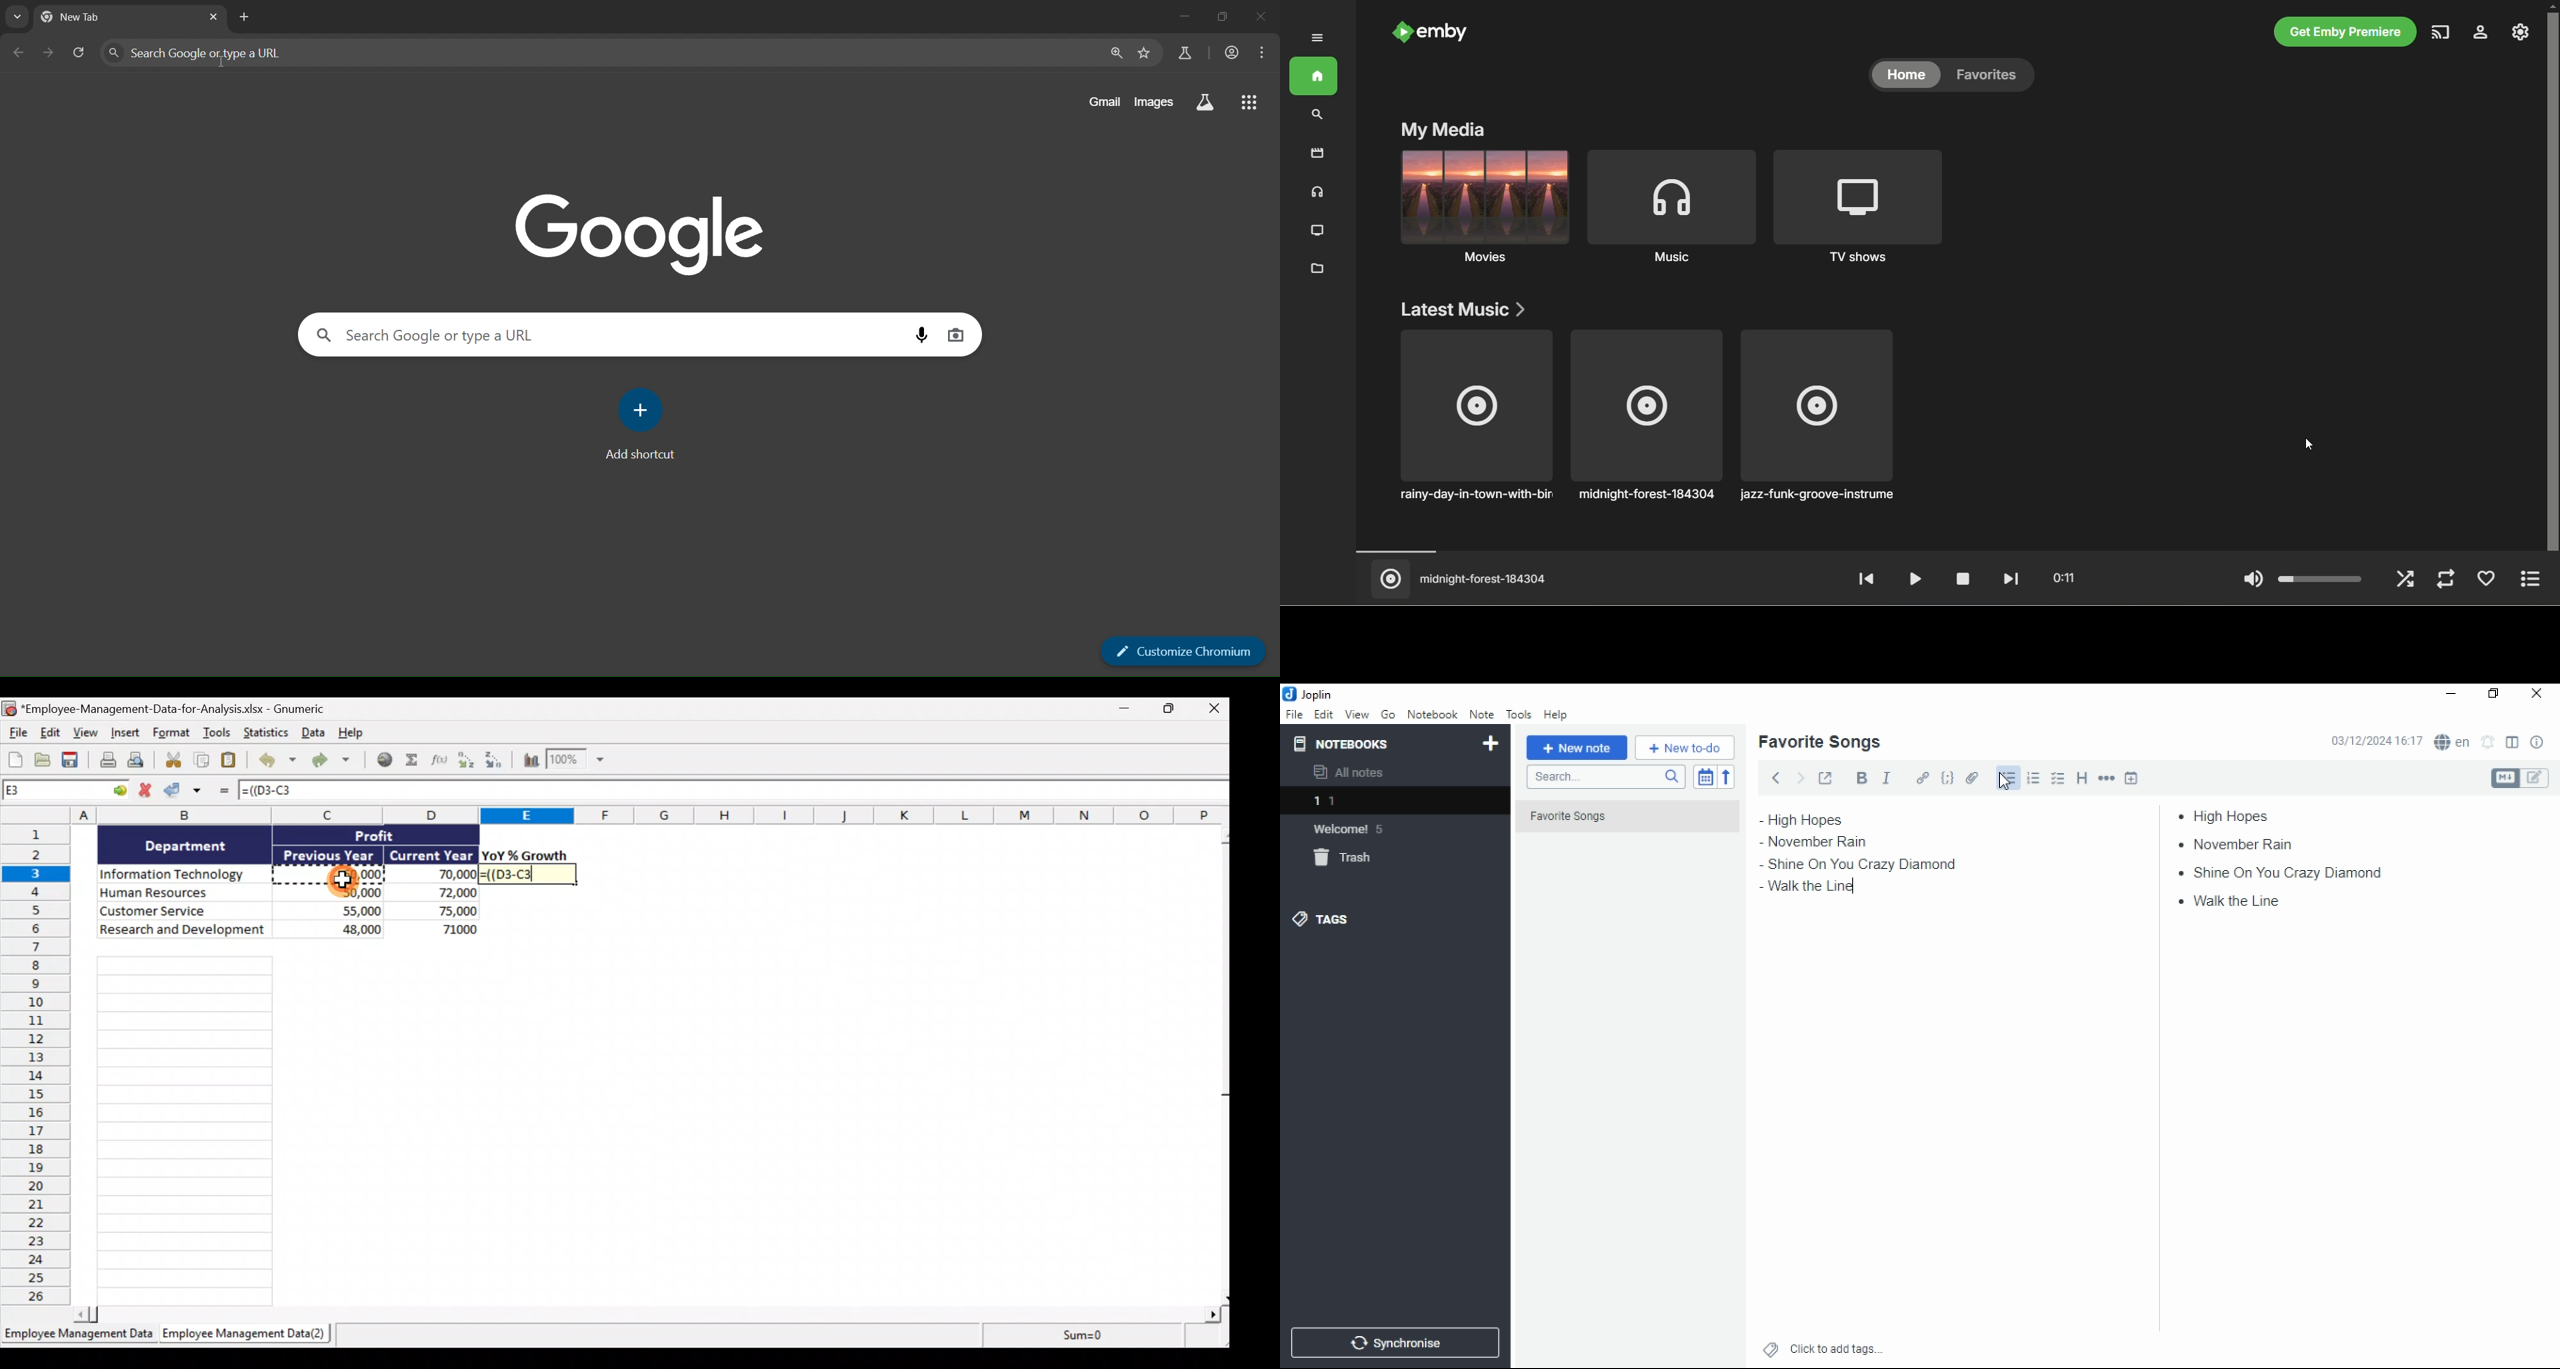  Describe the element at coordinates (615, 815) in the screenshot. I see `Columns` at that location.